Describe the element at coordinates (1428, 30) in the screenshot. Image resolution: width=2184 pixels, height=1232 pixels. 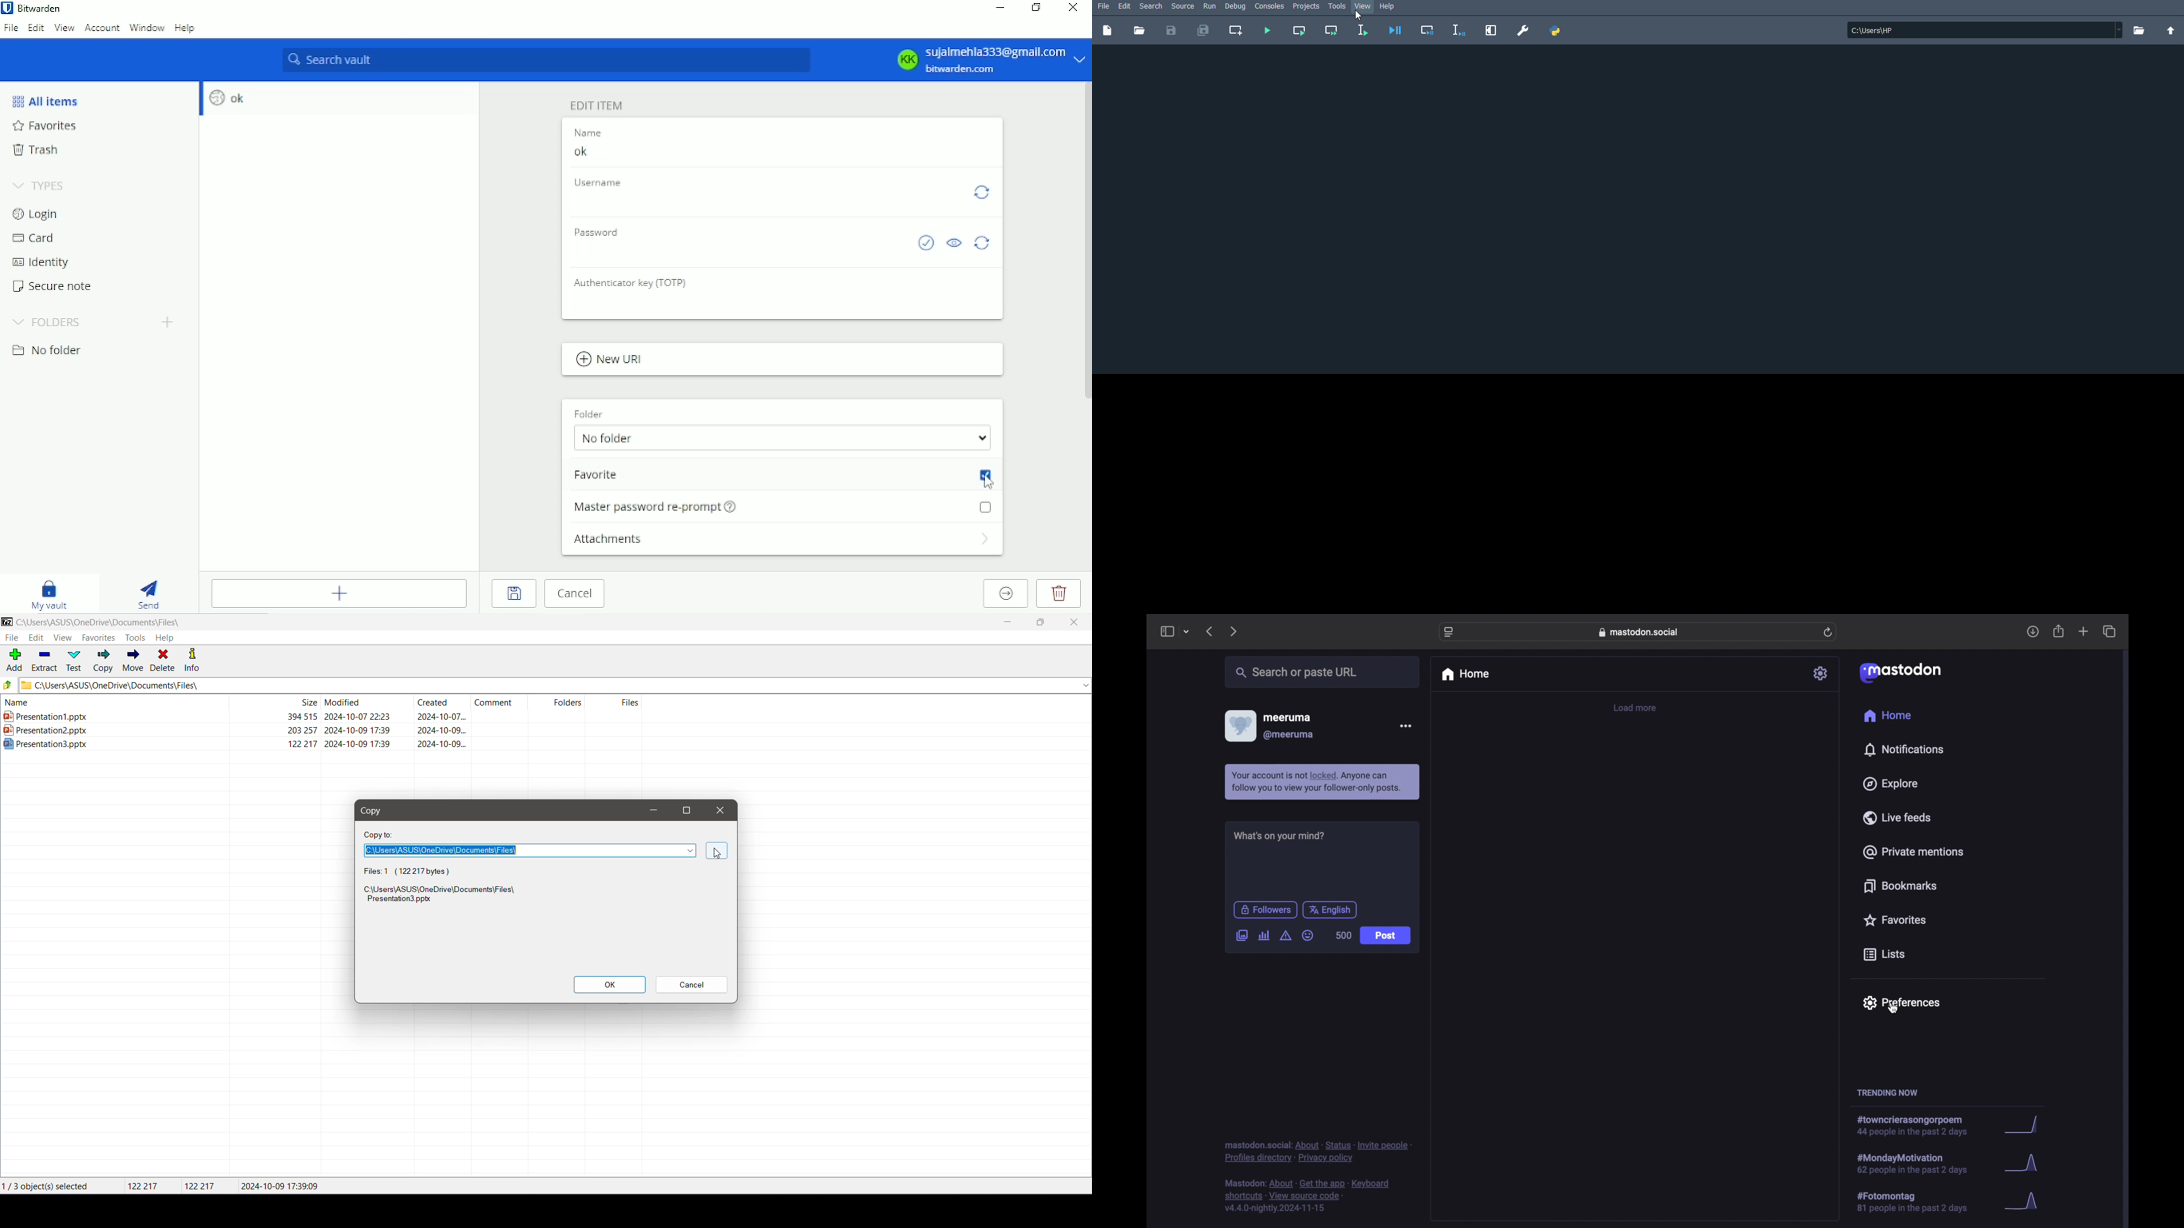
I see `Debug cell` at that location.